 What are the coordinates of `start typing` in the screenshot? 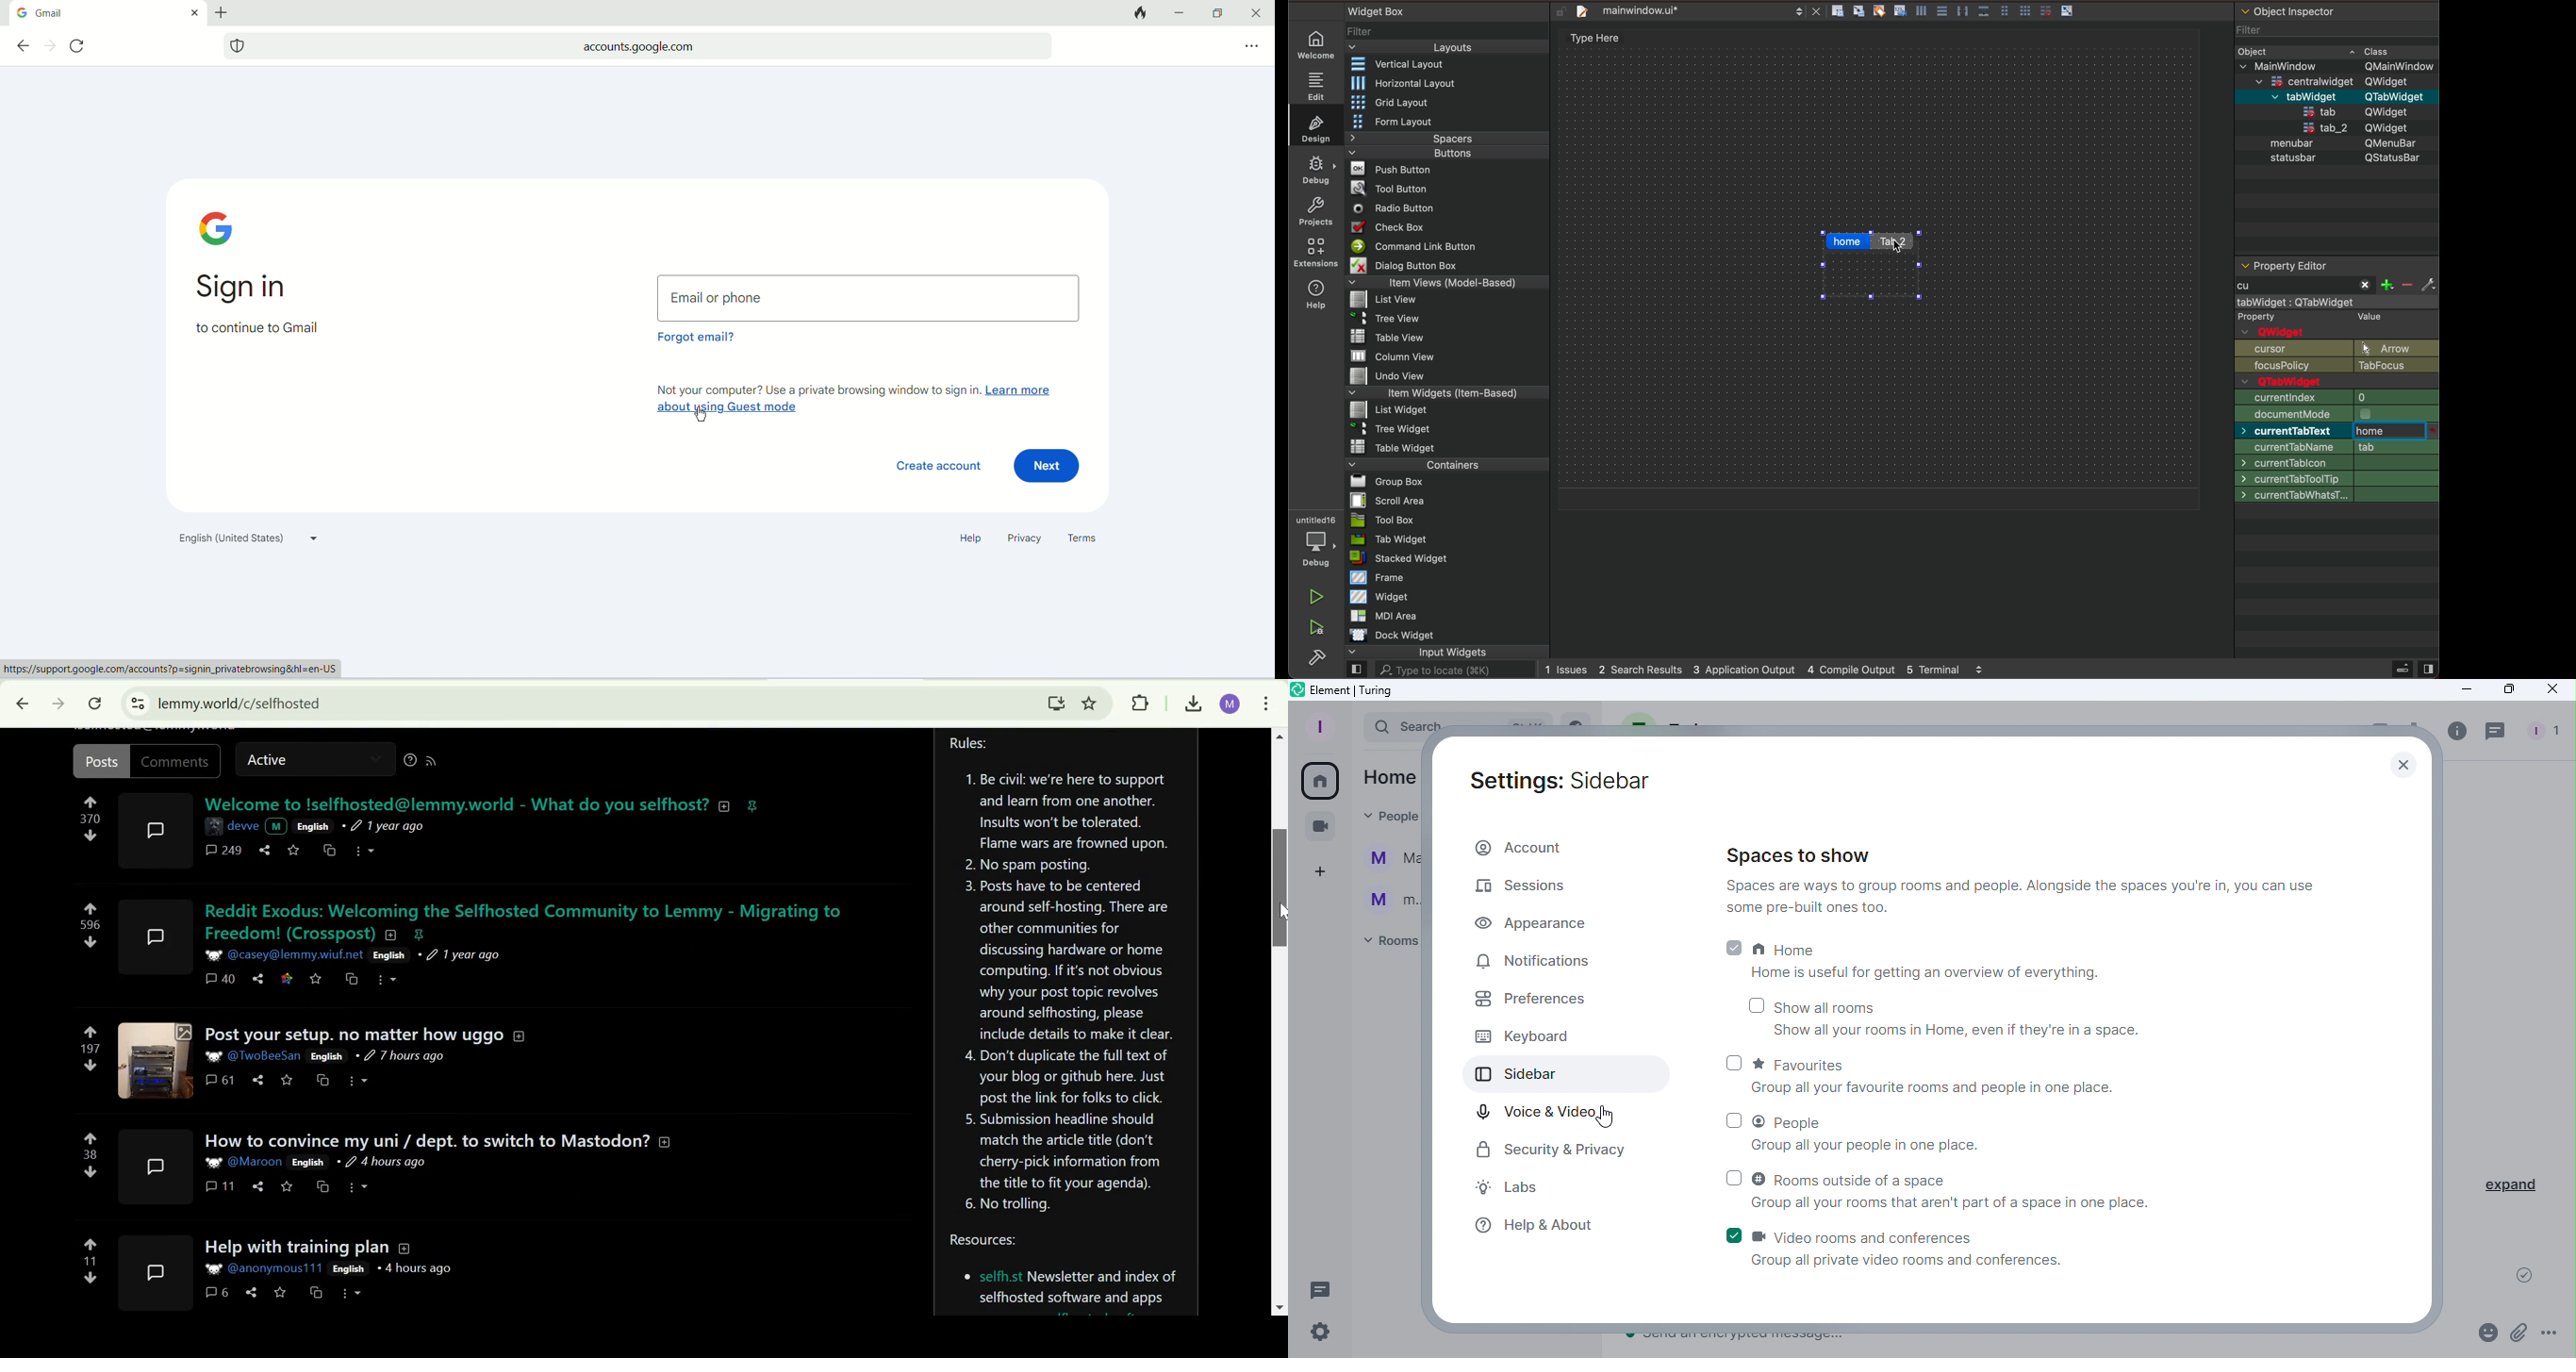 It's located at (2310, 287).